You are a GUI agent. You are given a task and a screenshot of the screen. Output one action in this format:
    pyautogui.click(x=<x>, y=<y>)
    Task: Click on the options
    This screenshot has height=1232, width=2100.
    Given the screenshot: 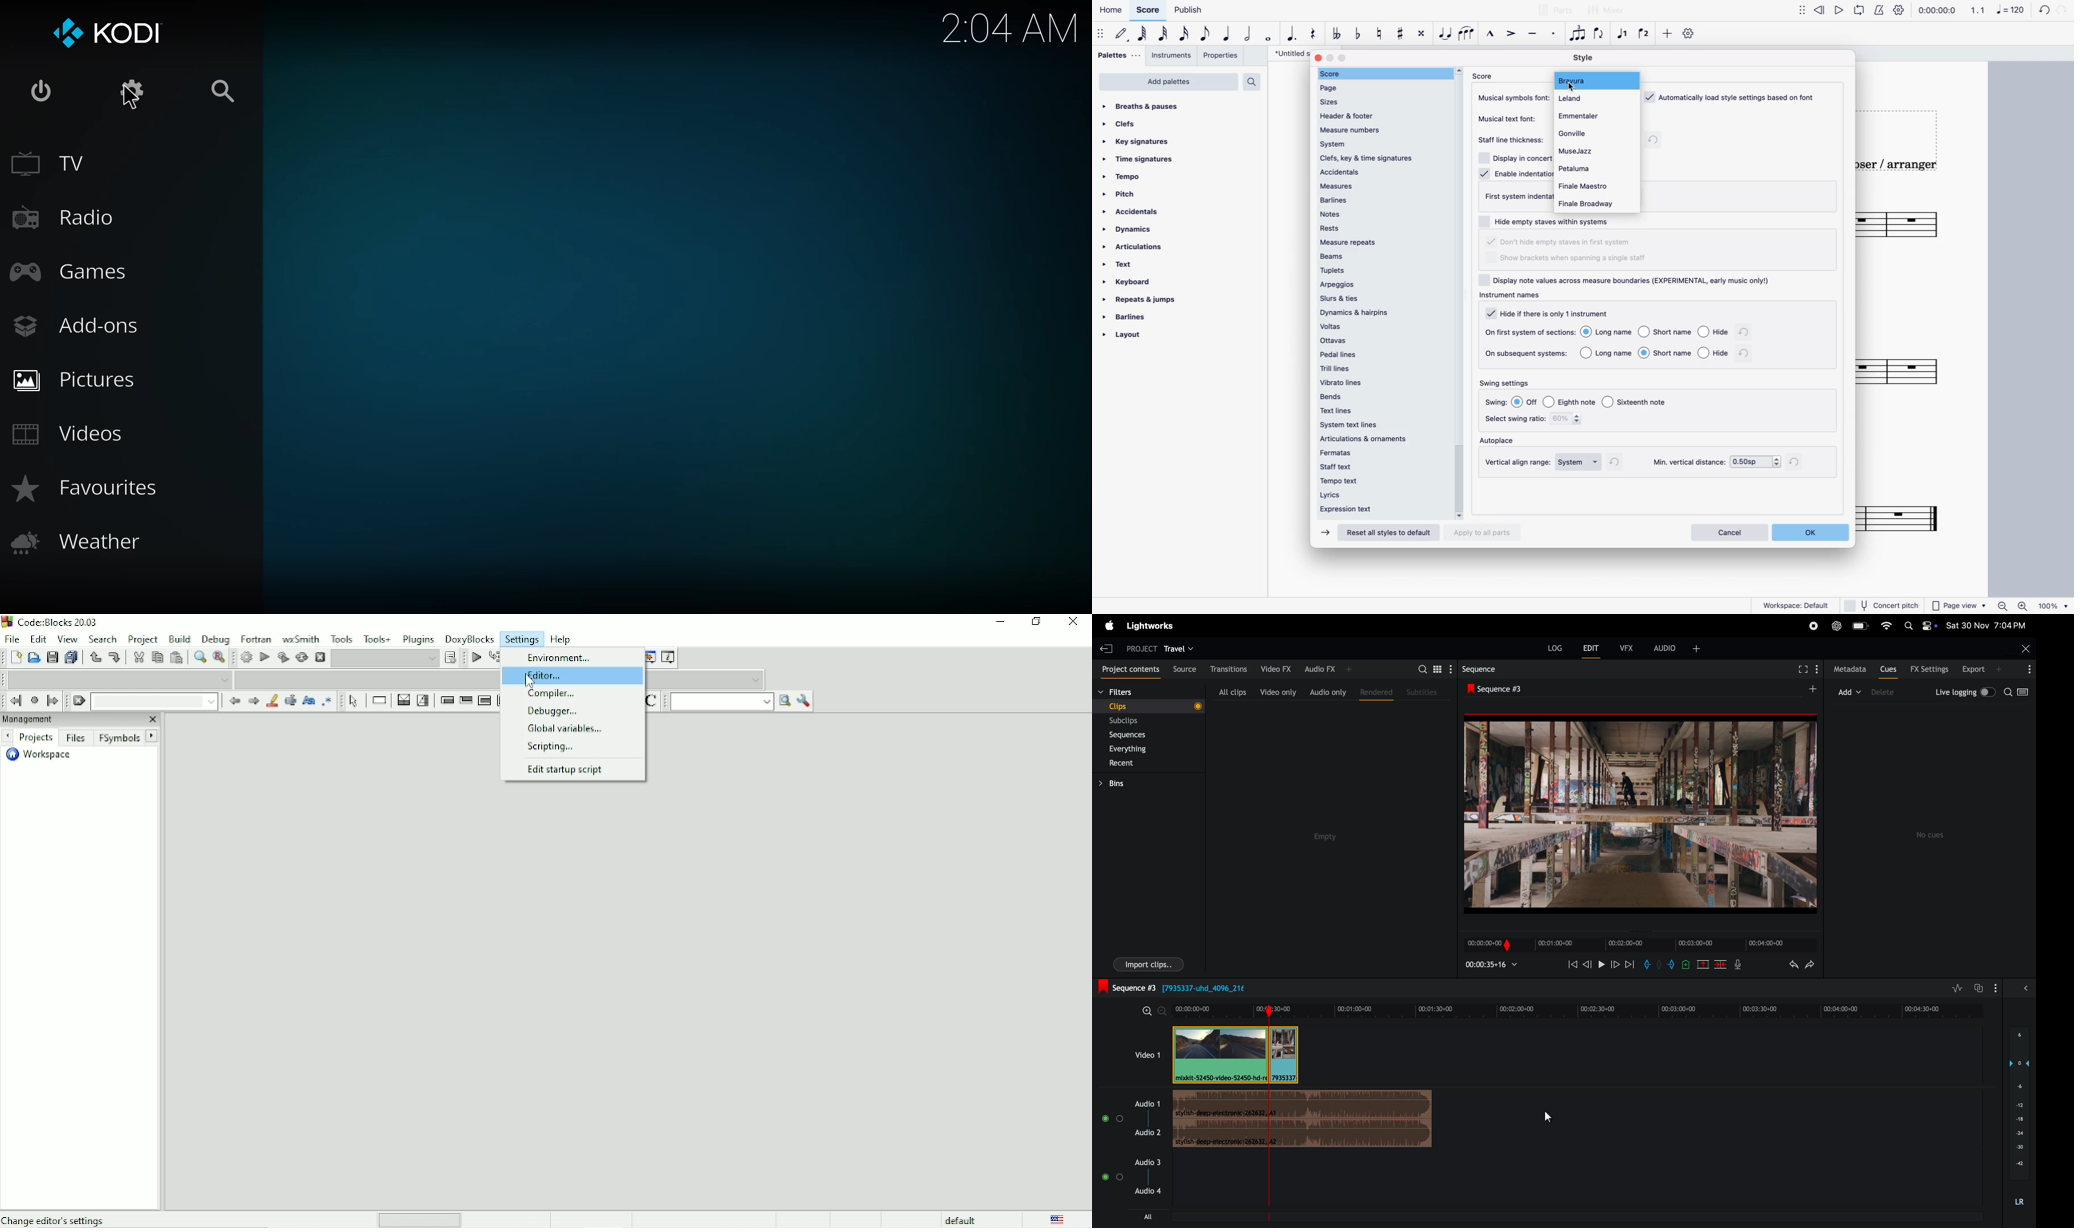 What is the action you would take?
    pyautogui.click(x=1595, y=401)
    